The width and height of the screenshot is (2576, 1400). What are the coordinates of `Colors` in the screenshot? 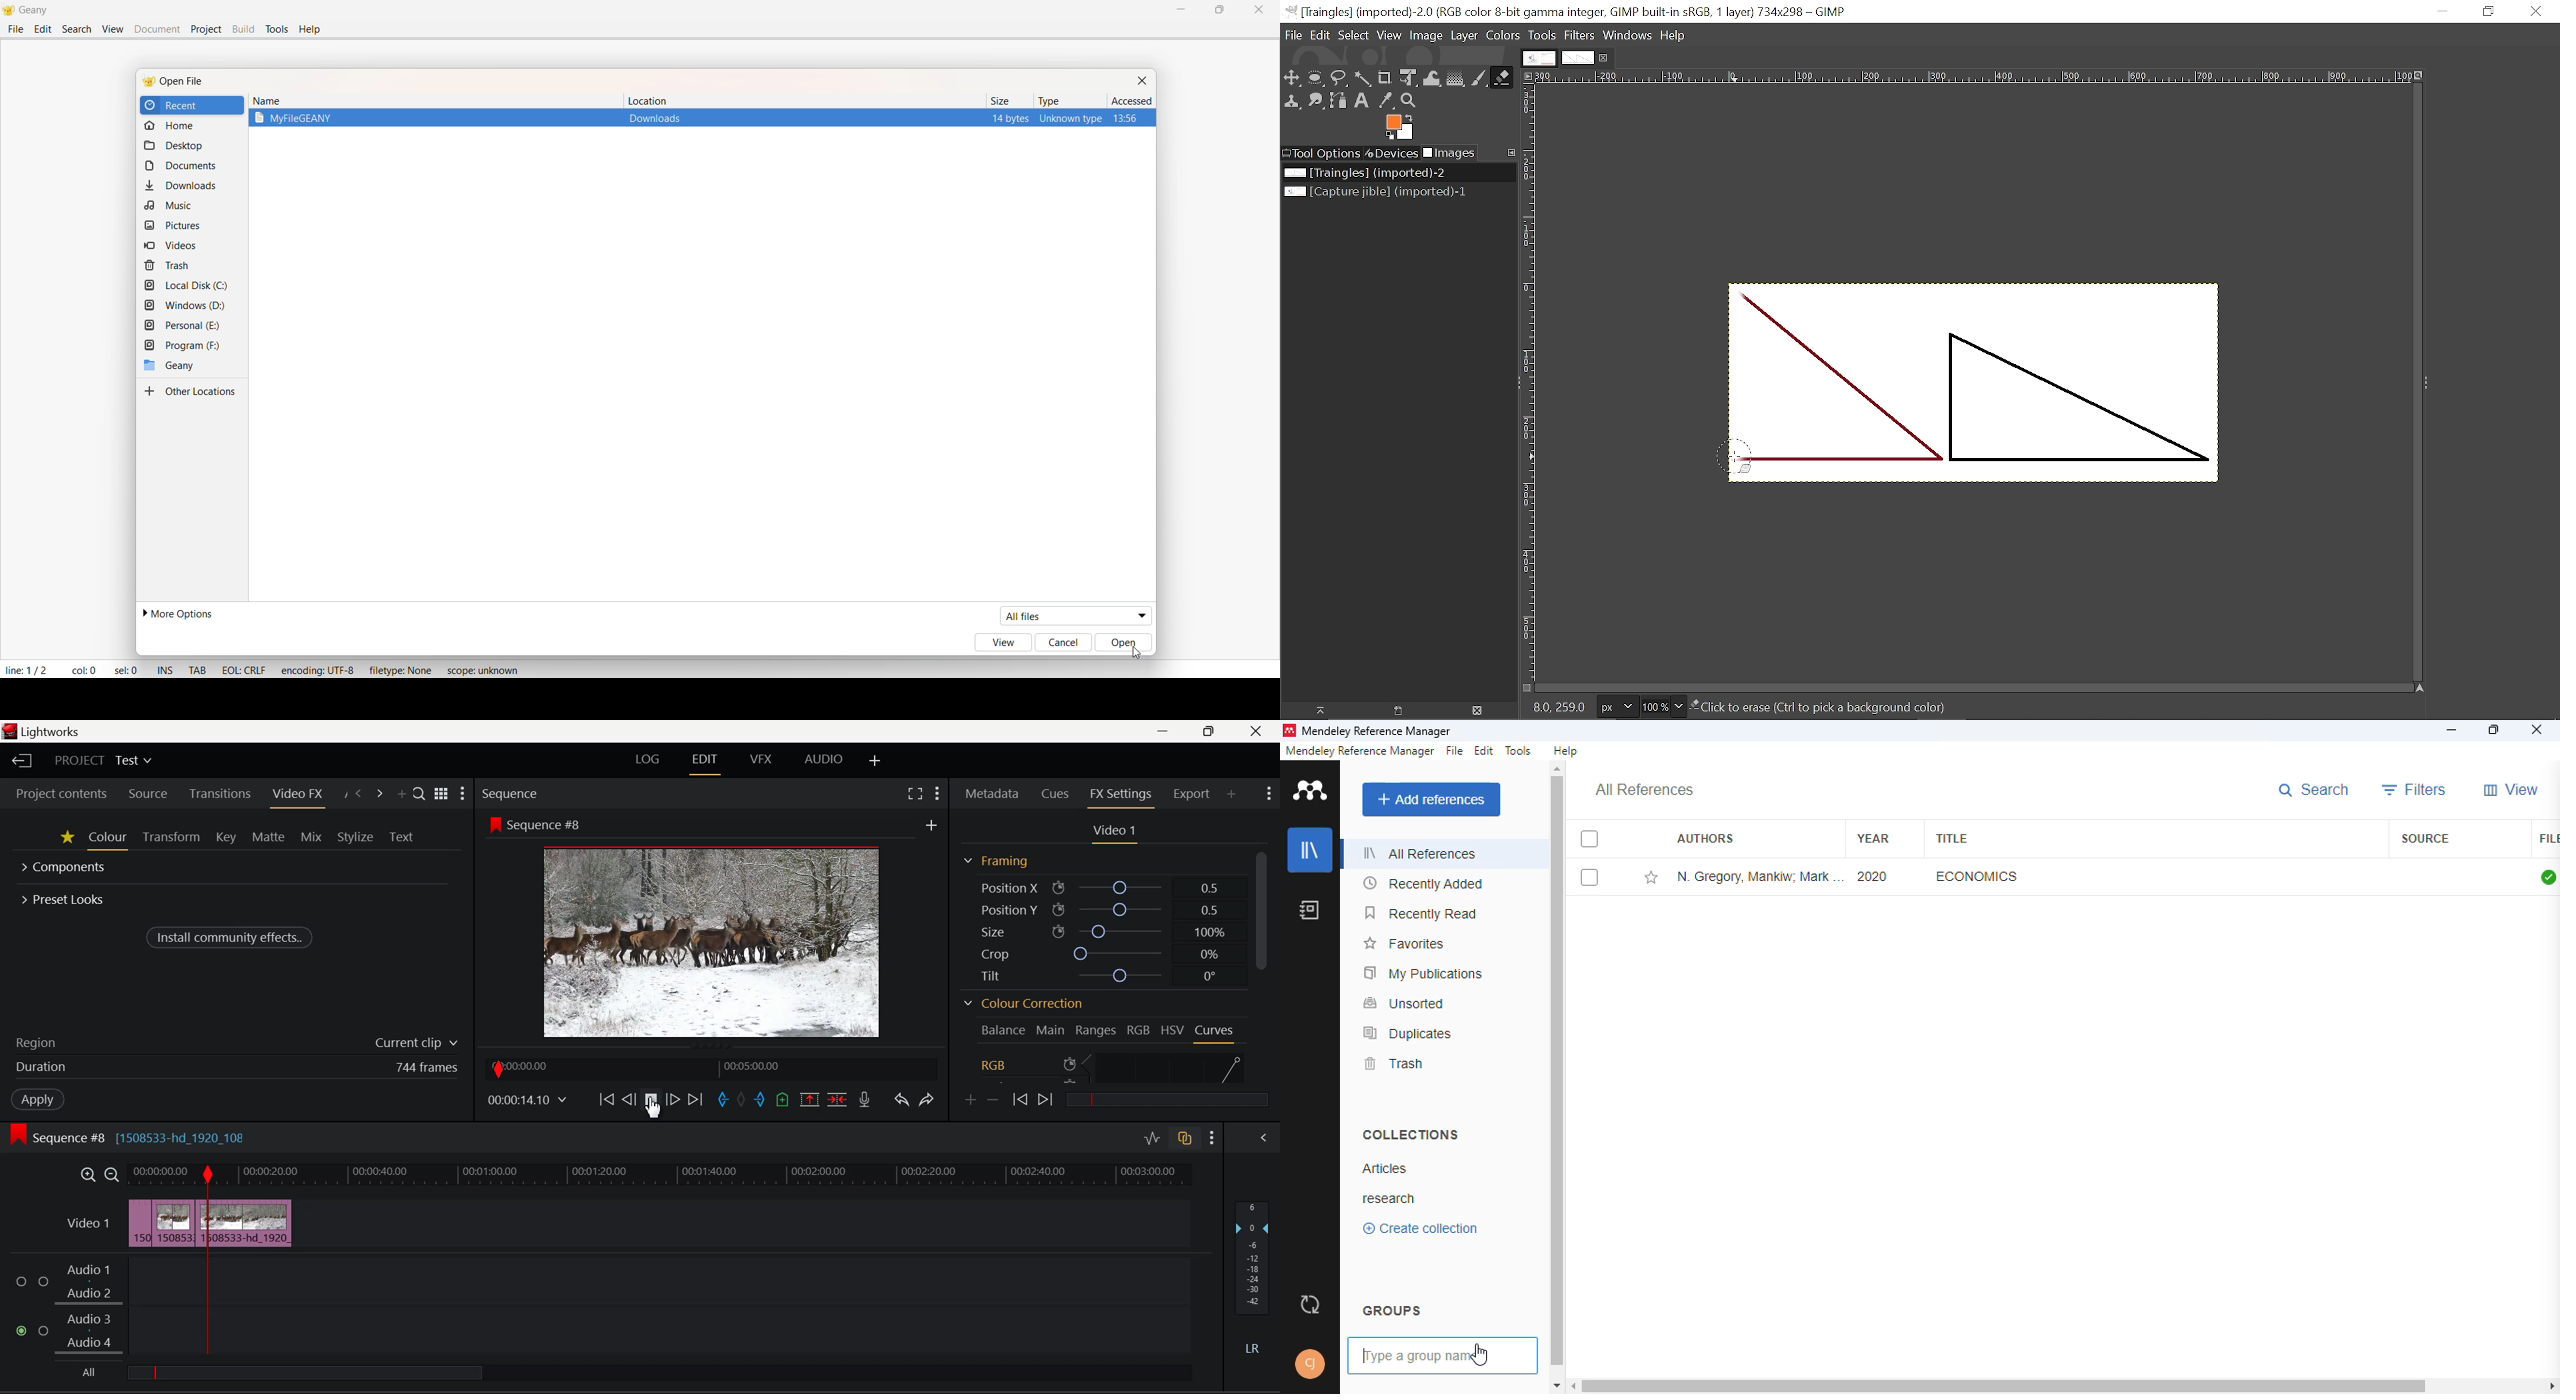 It's located at (1502, 35).